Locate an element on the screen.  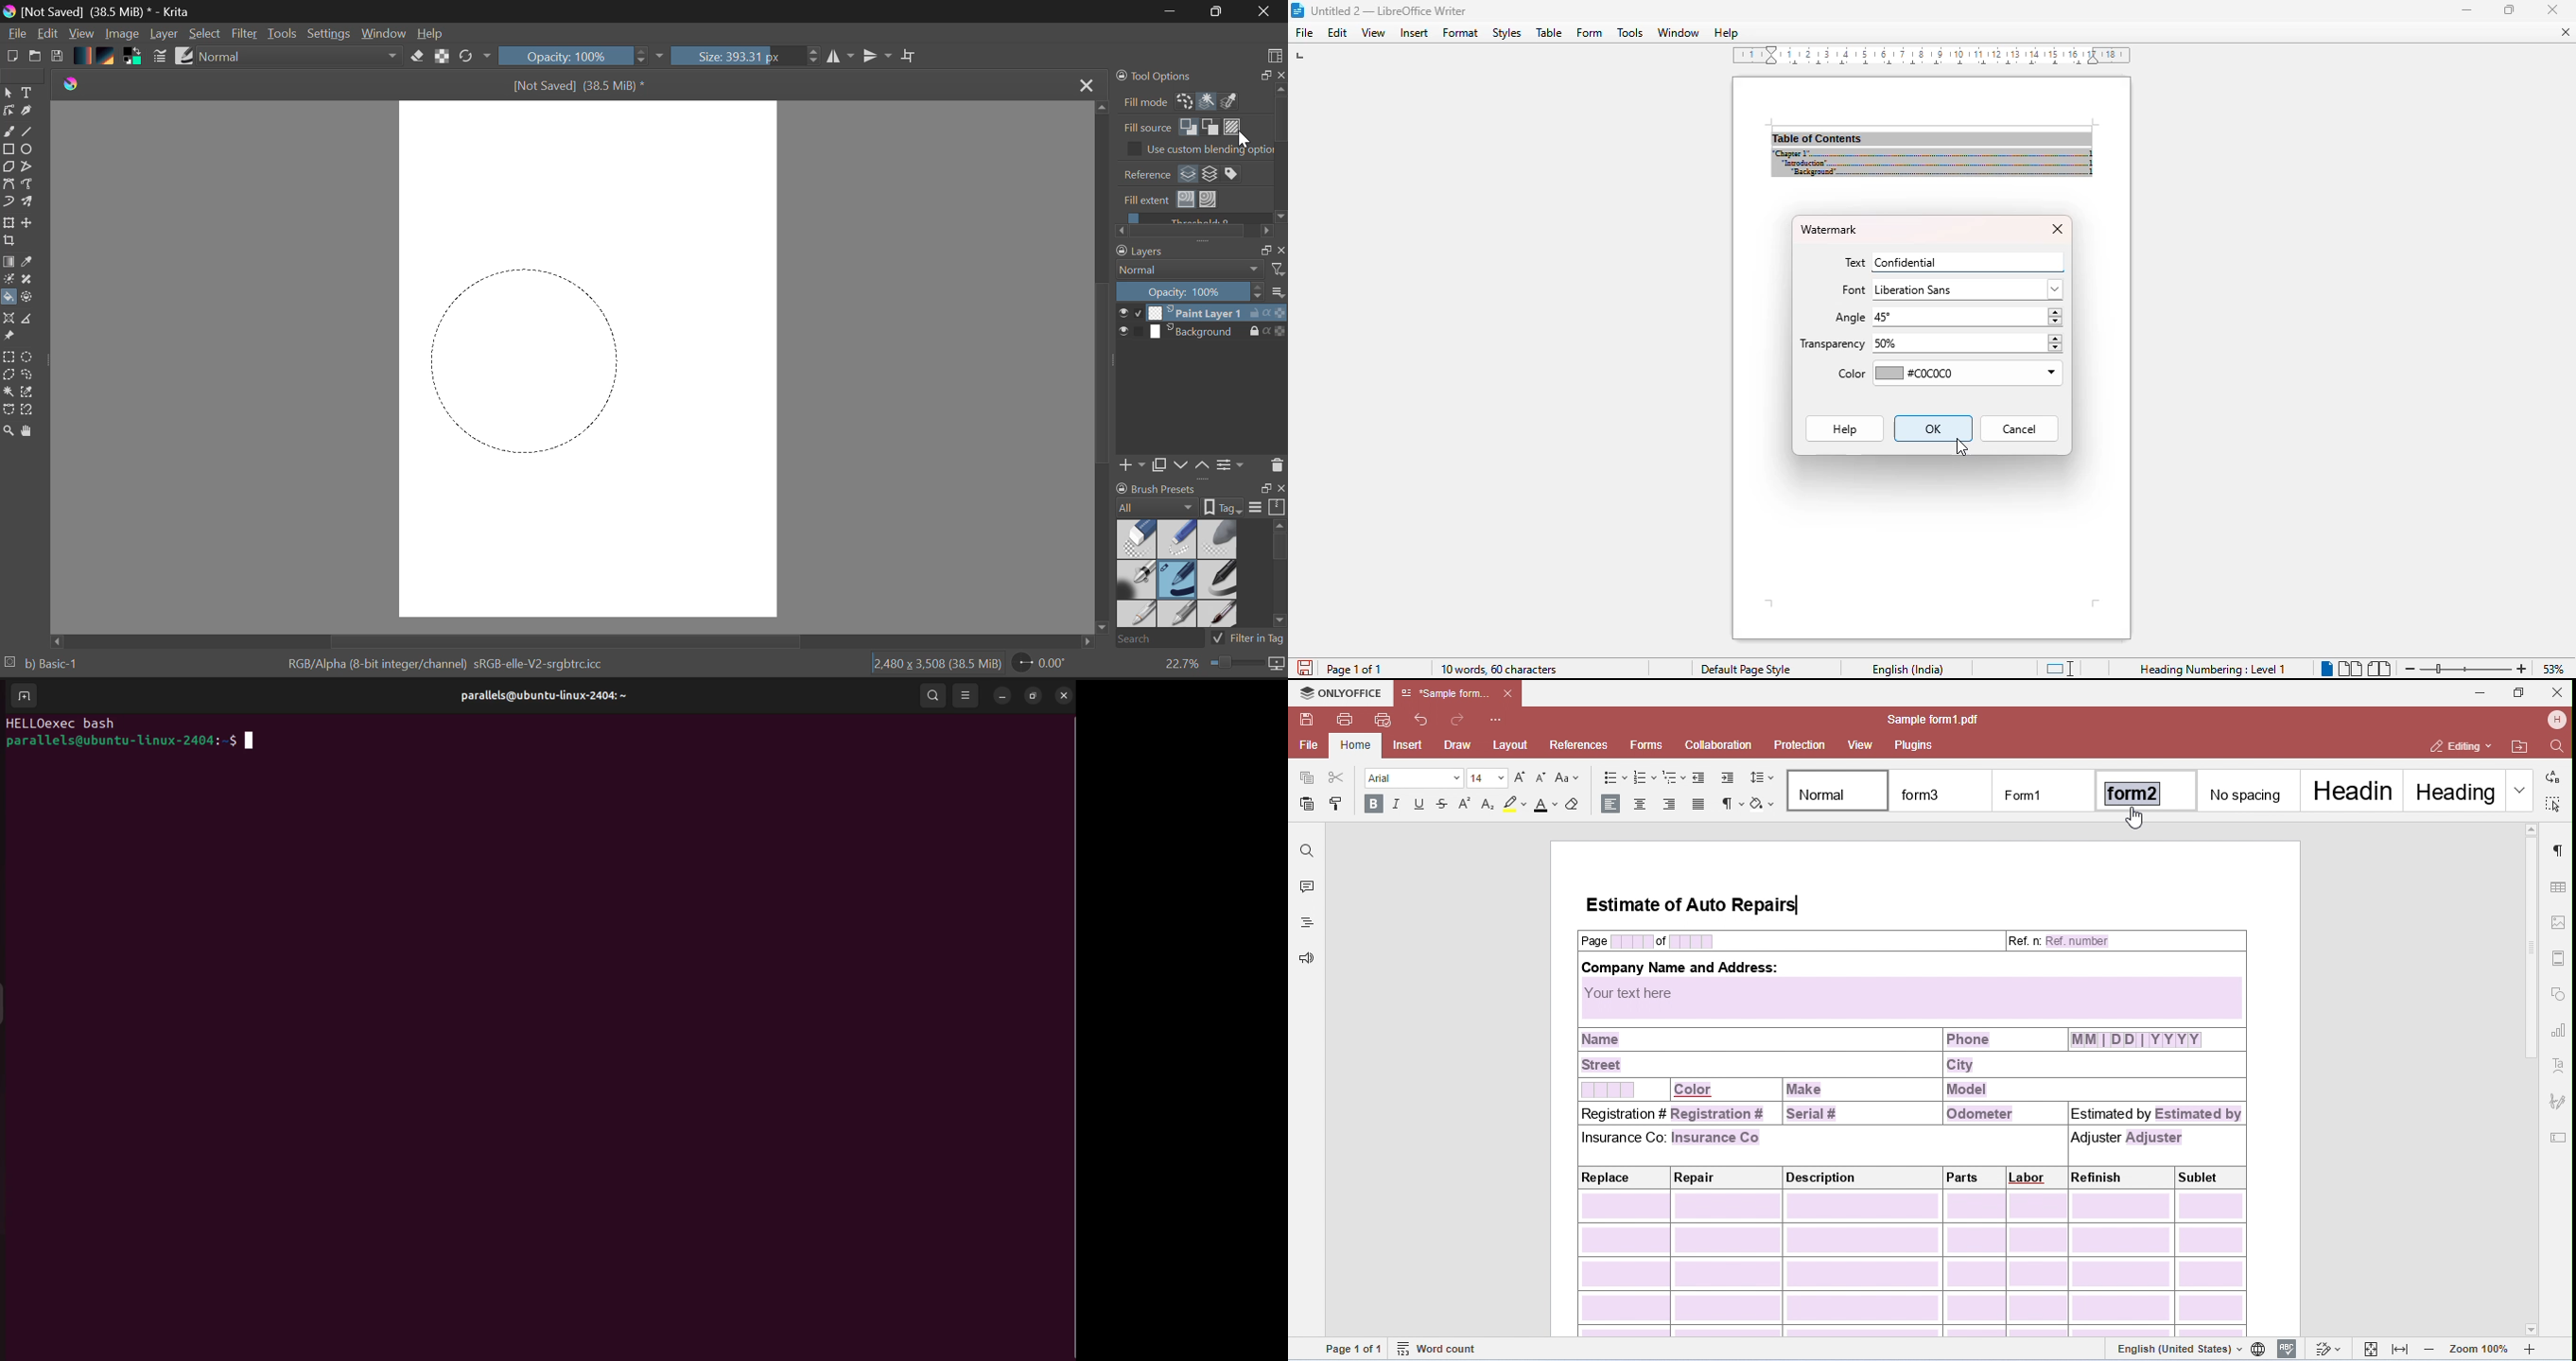
Smart Patch Tool is located at coordinates (29, 282).